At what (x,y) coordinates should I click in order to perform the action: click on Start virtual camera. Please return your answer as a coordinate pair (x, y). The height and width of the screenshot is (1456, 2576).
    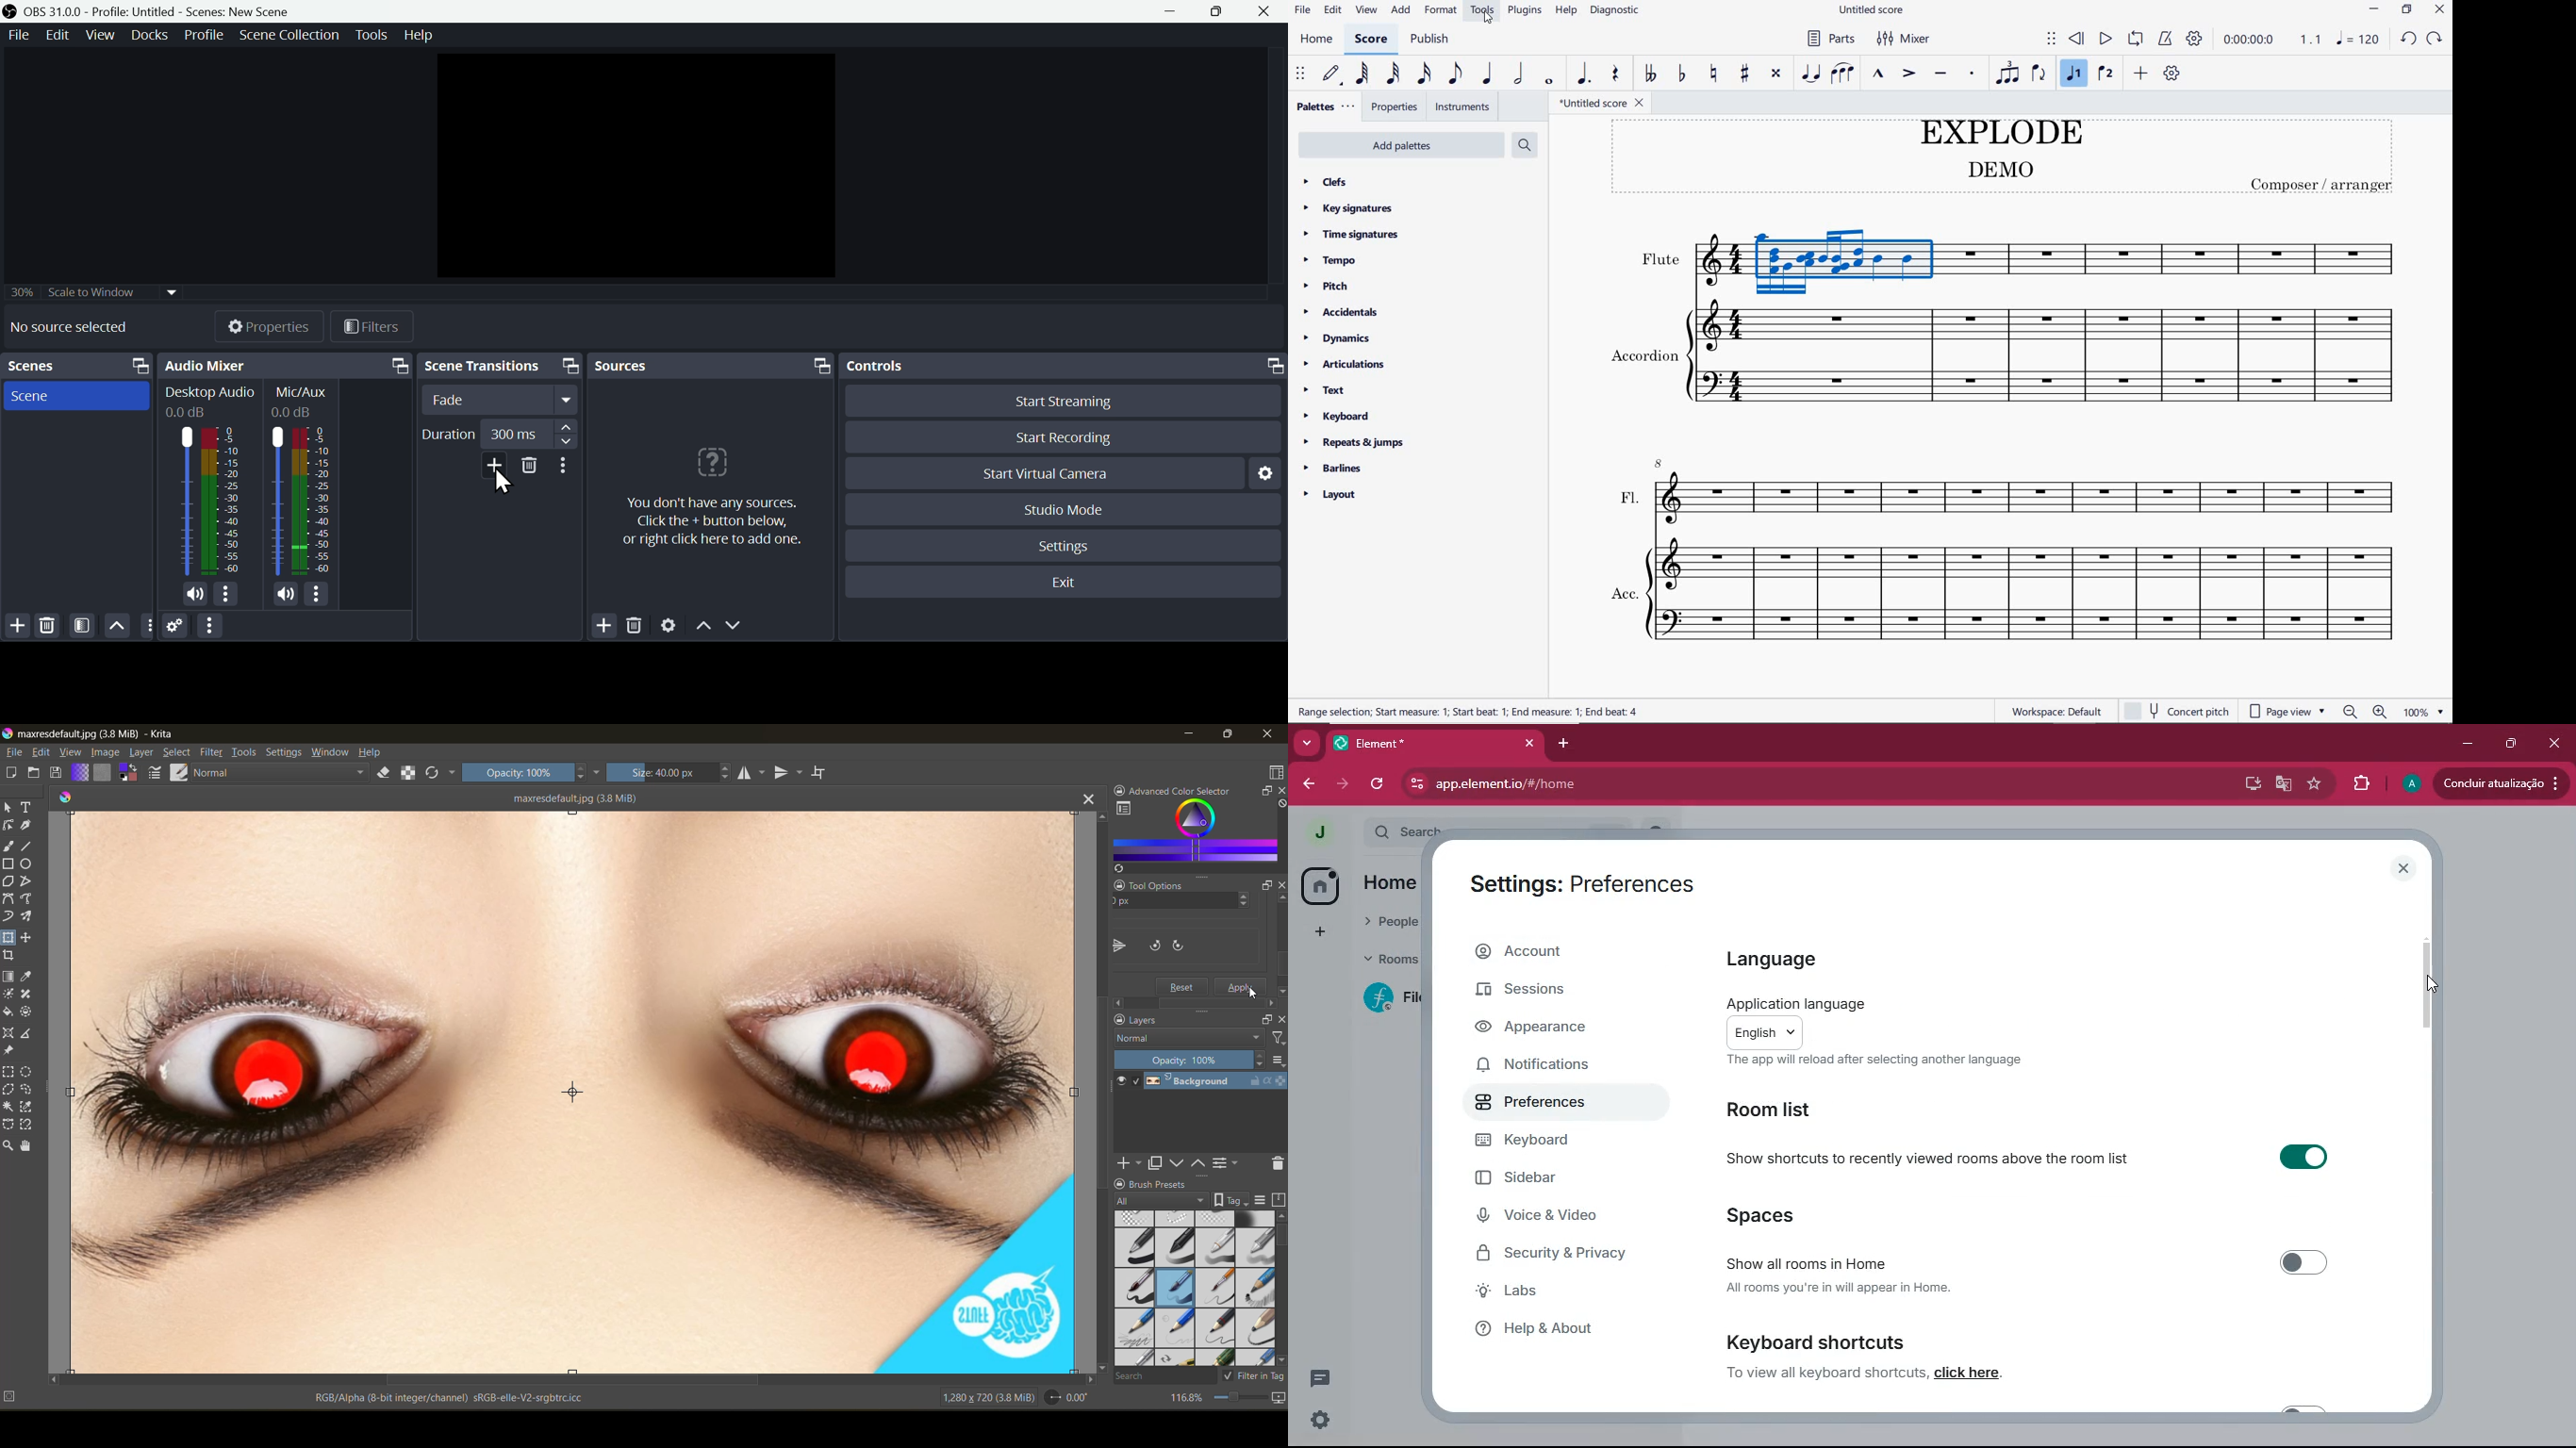
    Looking at the image, I should click on (1042, 474).